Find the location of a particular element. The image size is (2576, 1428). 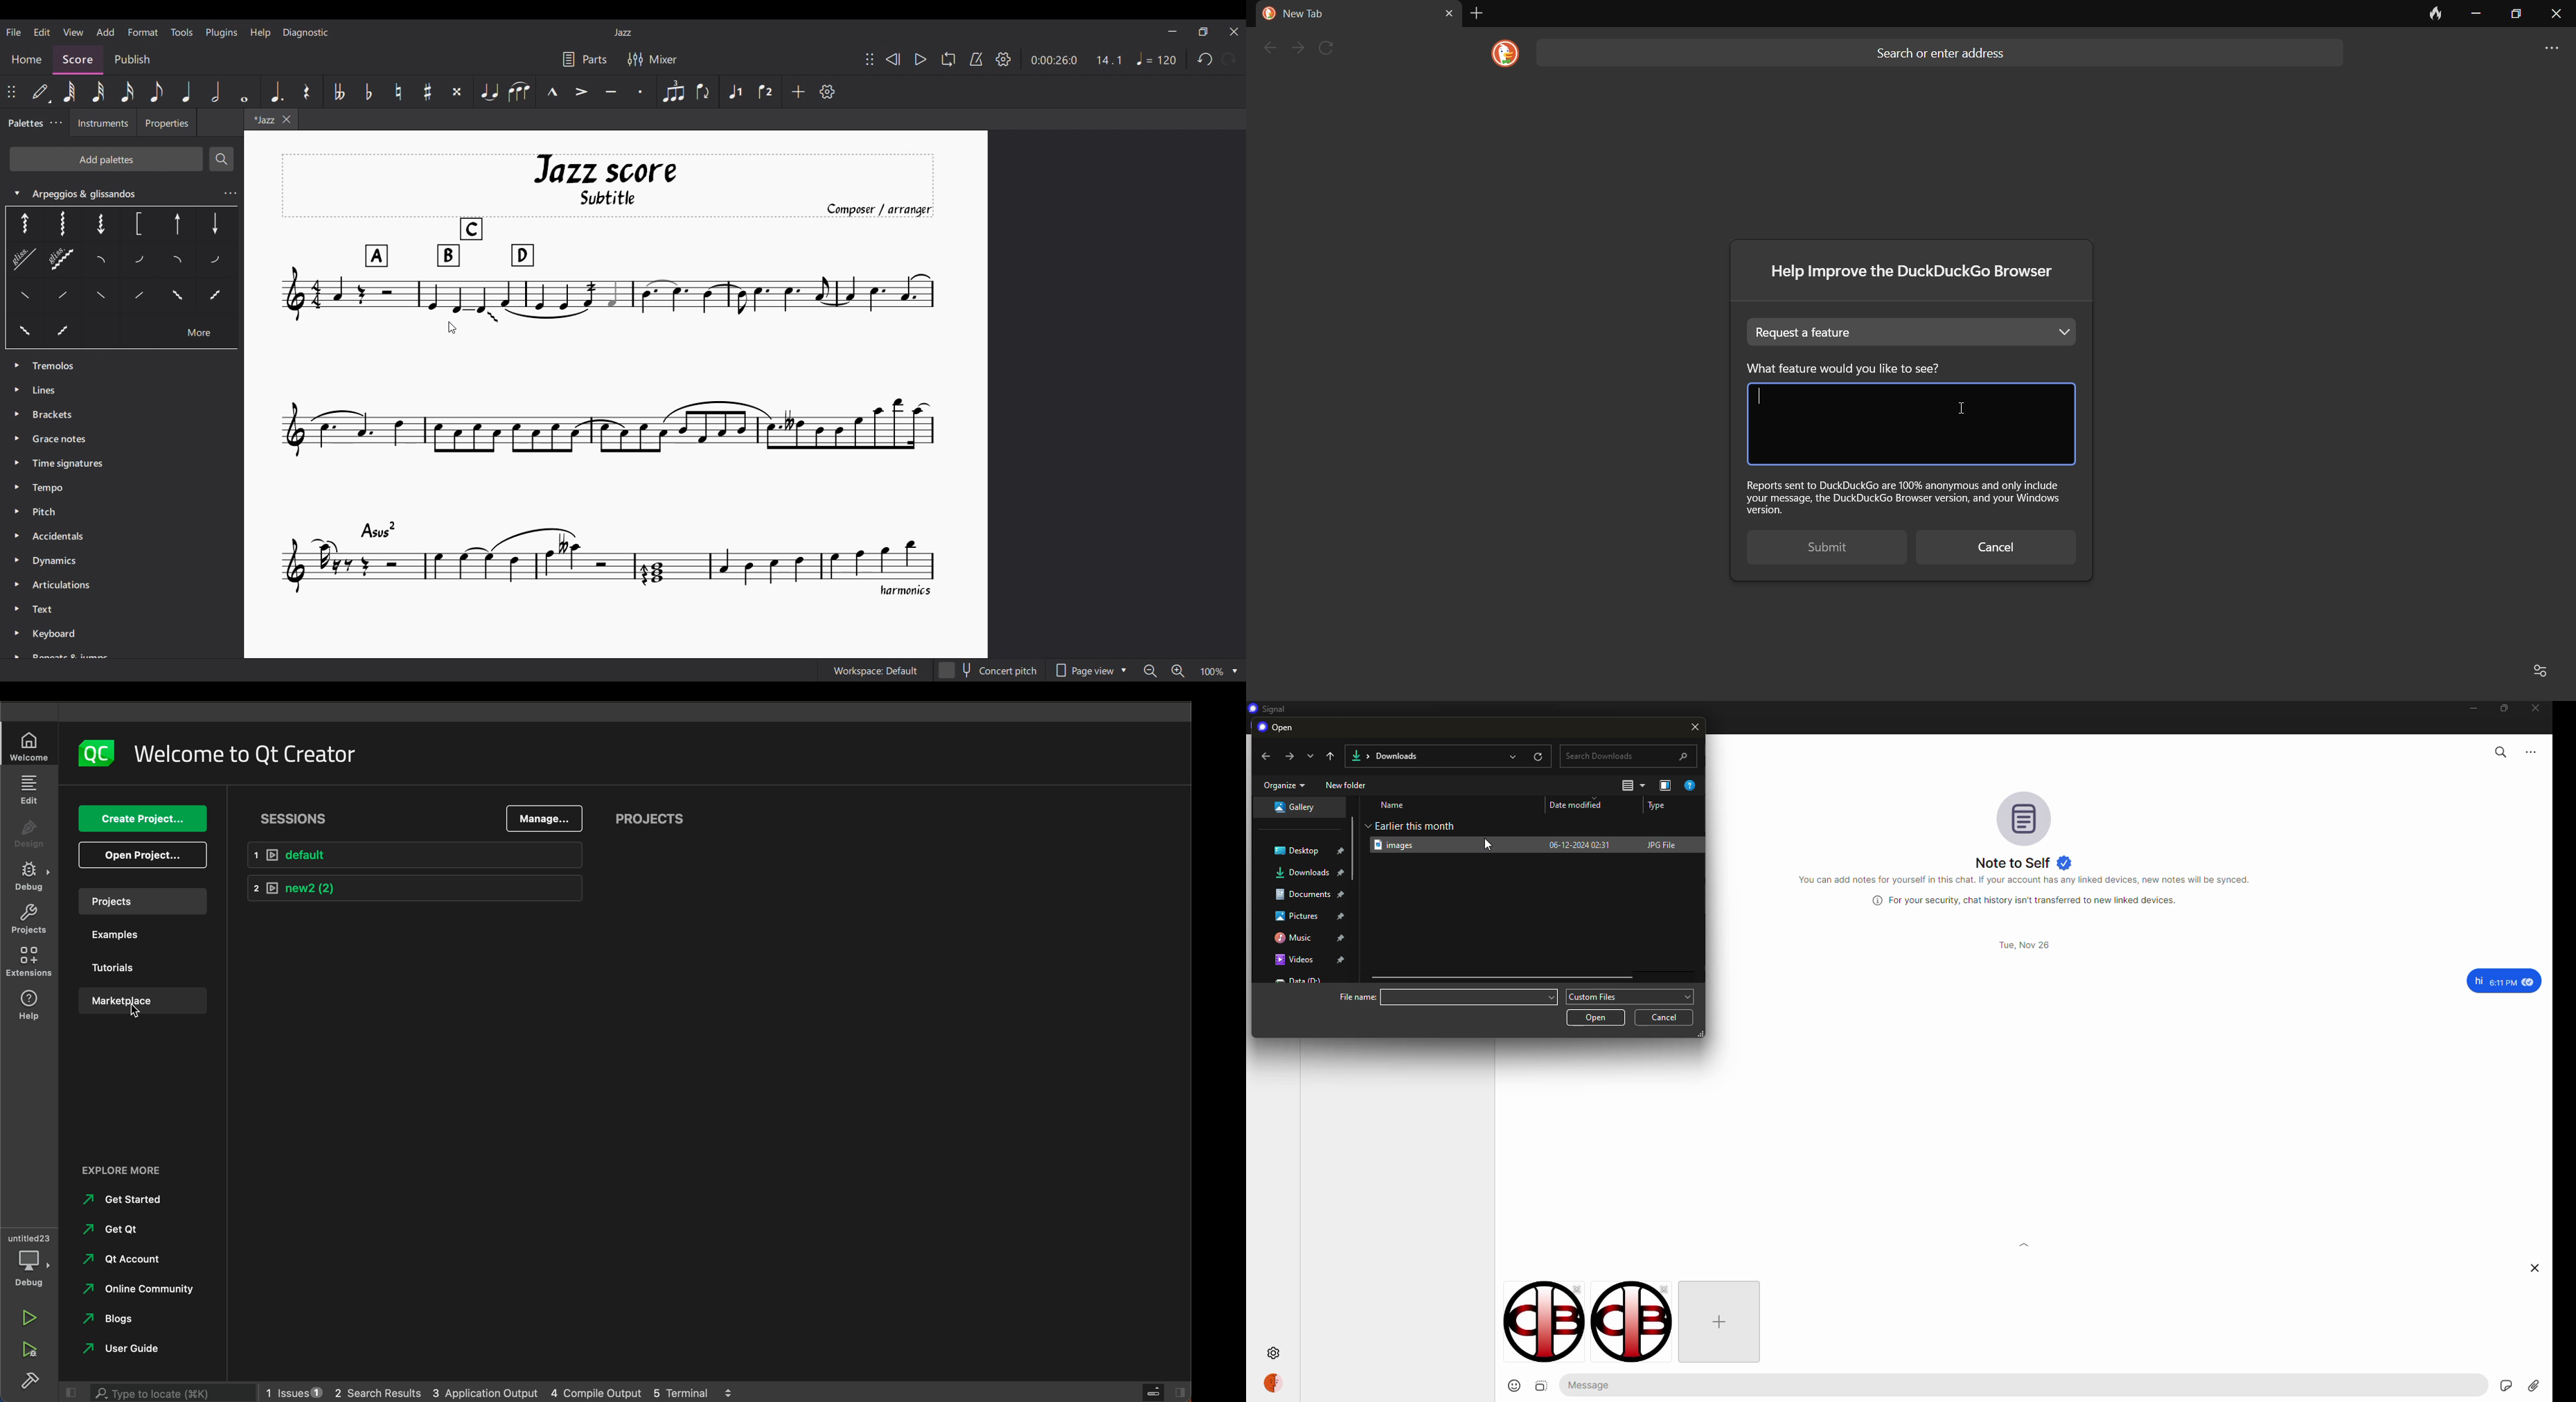

Zoom options is located at coordinates (1190, 670).